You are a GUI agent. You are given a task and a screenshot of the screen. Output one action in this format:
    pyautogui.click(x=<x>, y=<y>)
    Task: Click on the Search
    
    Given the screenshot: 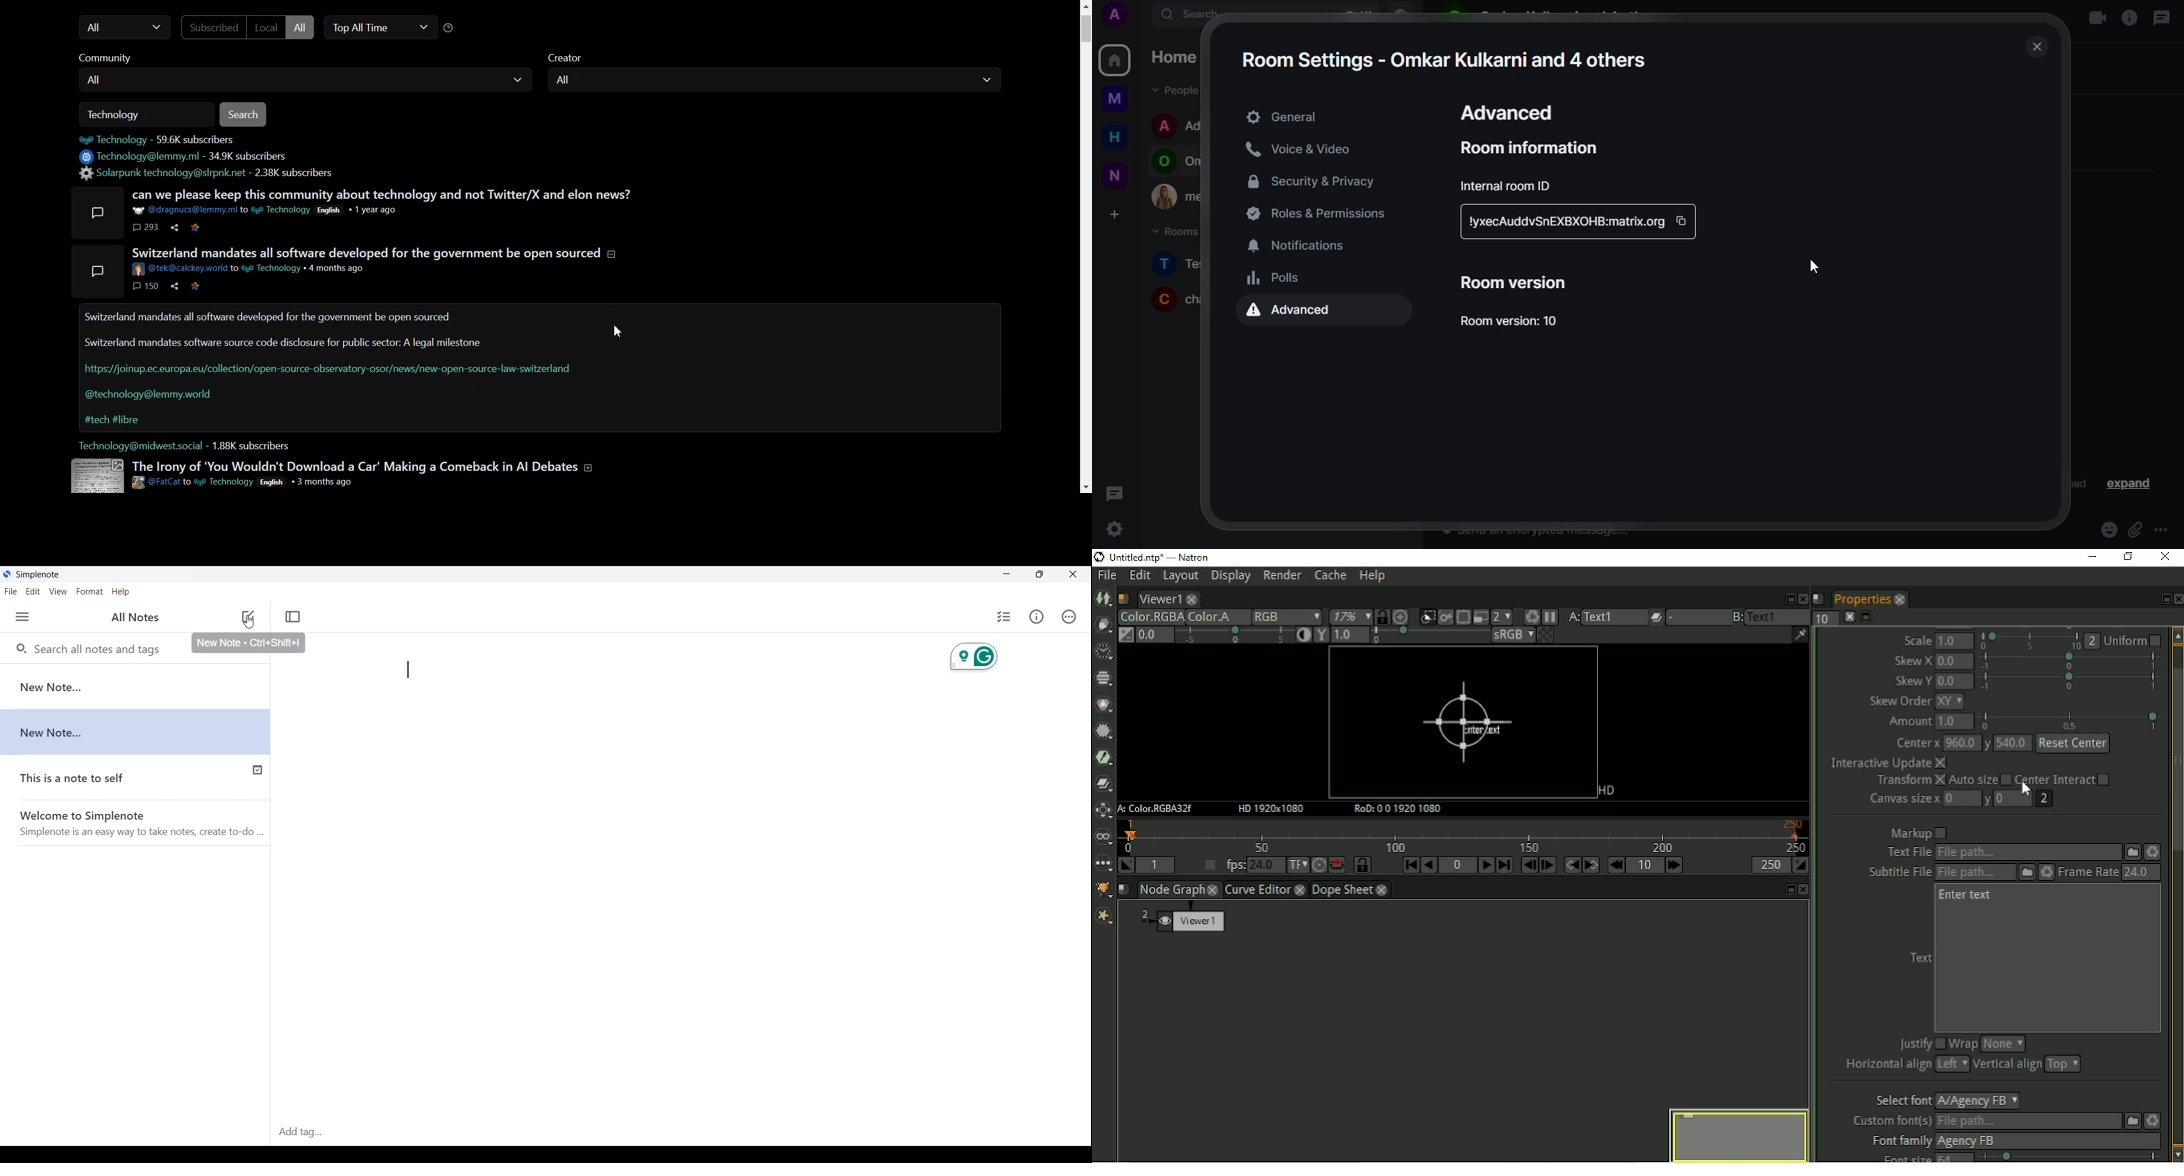 What is the action you would take?
    pyautogui.click(x=246, y=114)
    